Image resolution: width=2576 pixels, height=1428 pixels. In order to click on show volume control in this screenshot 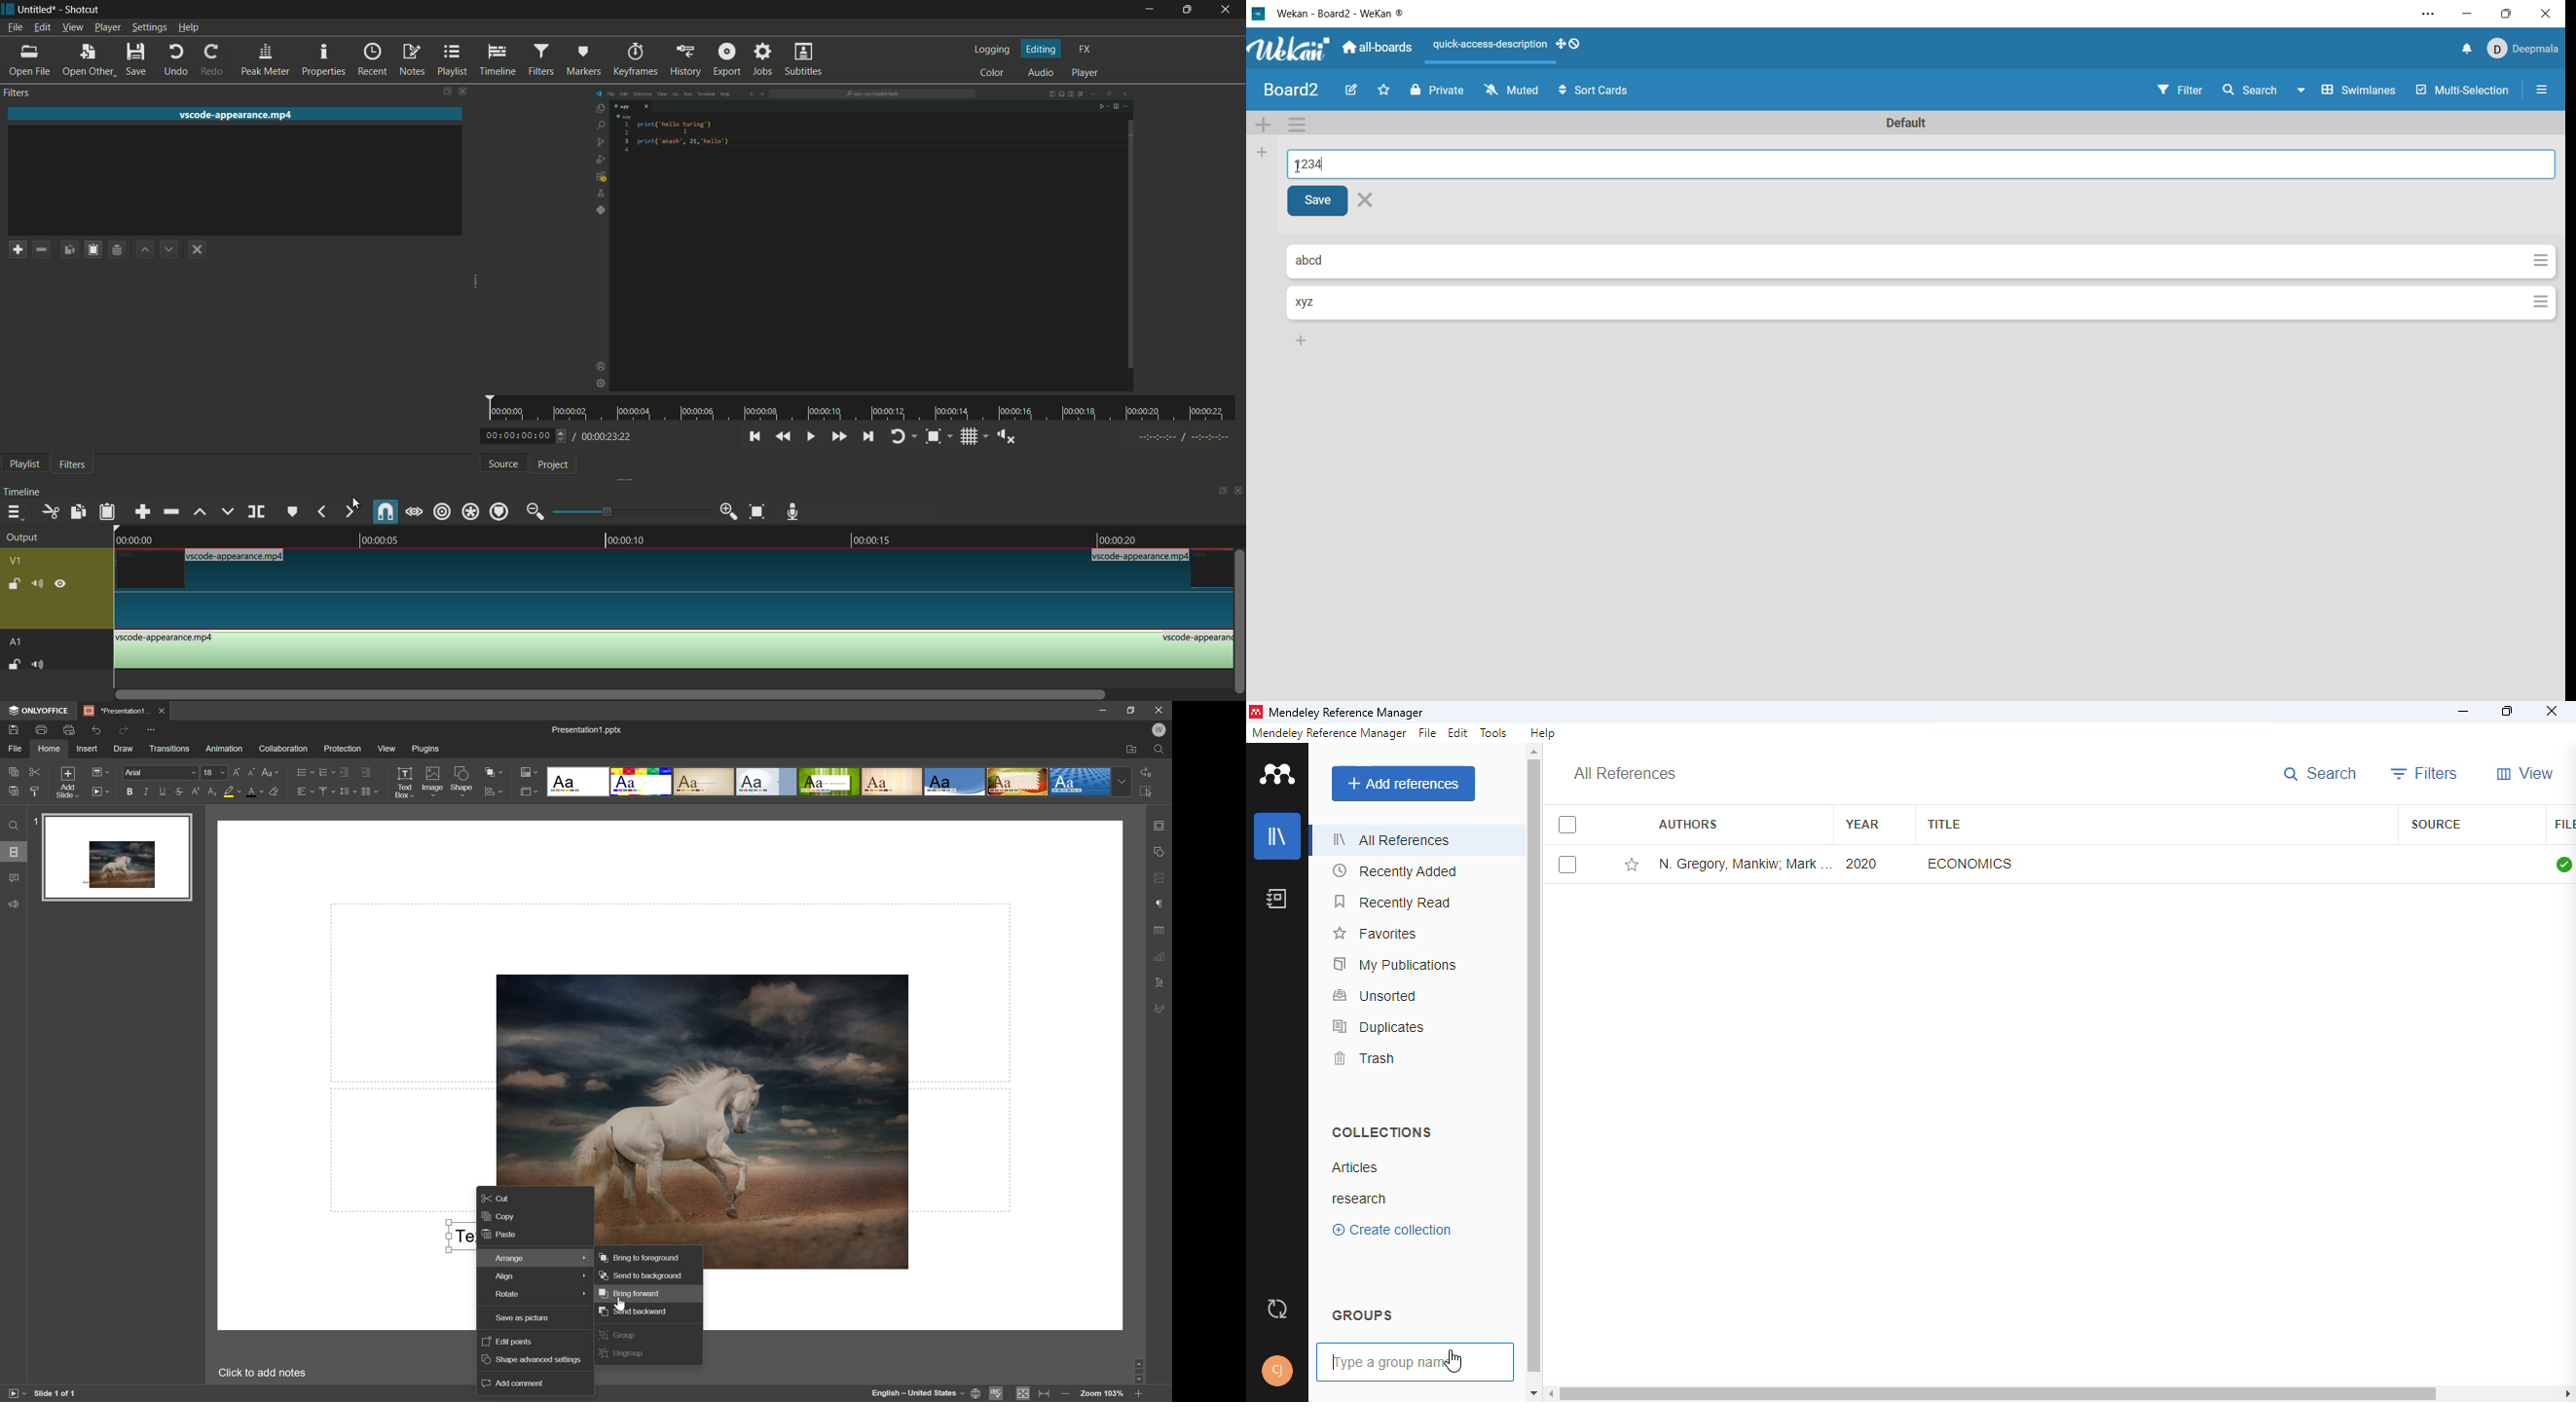, I will do `click(1003, 437)`.